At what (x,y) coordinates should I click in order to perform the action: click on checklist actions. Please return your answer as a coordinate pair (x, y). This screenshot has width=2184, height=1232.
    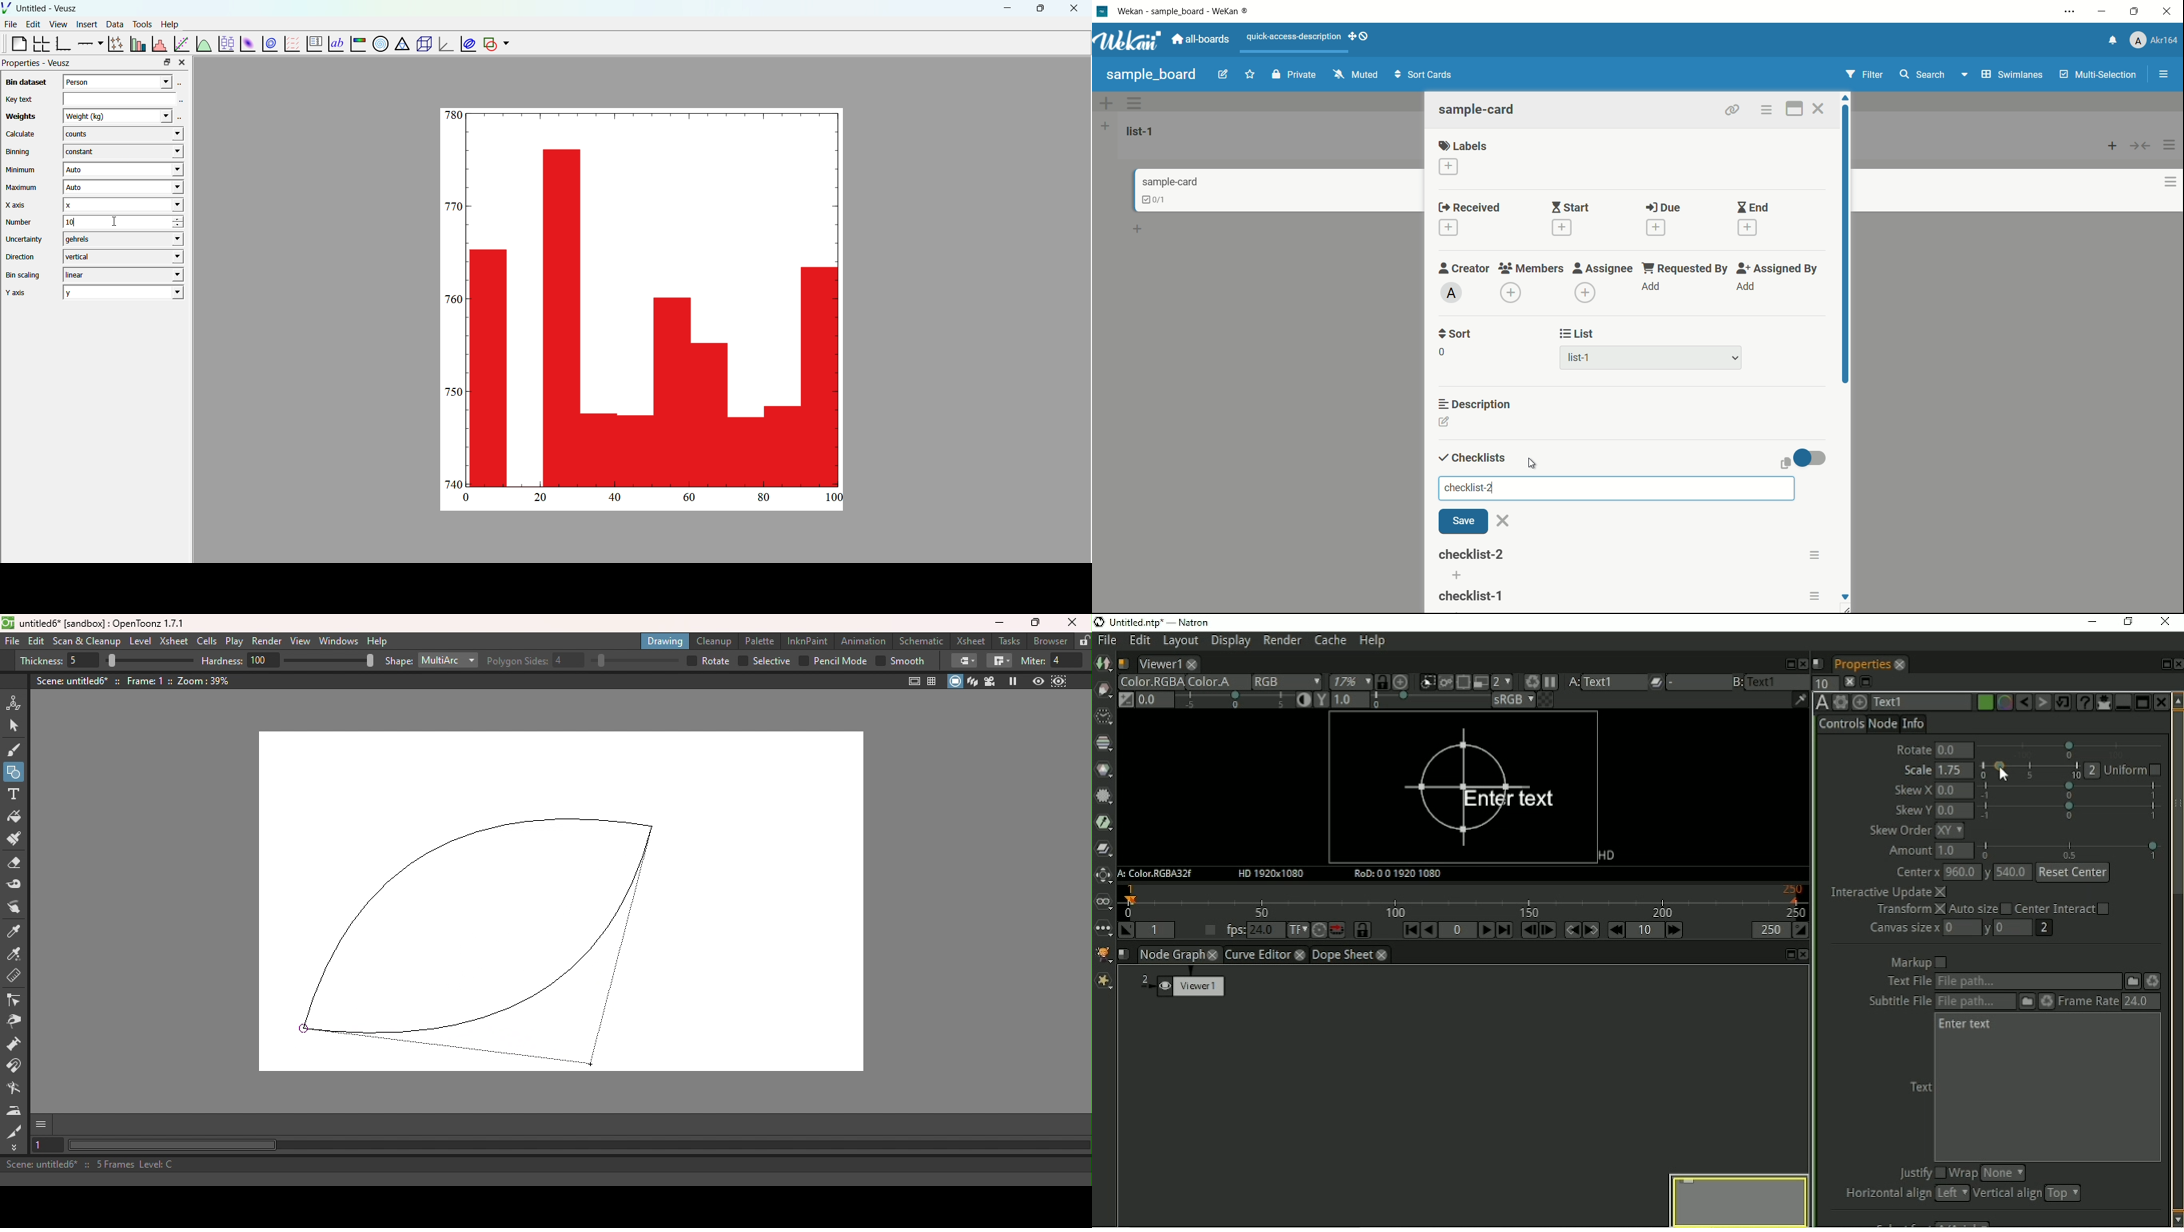
    Looking at the image, I should click on (1815, 555).